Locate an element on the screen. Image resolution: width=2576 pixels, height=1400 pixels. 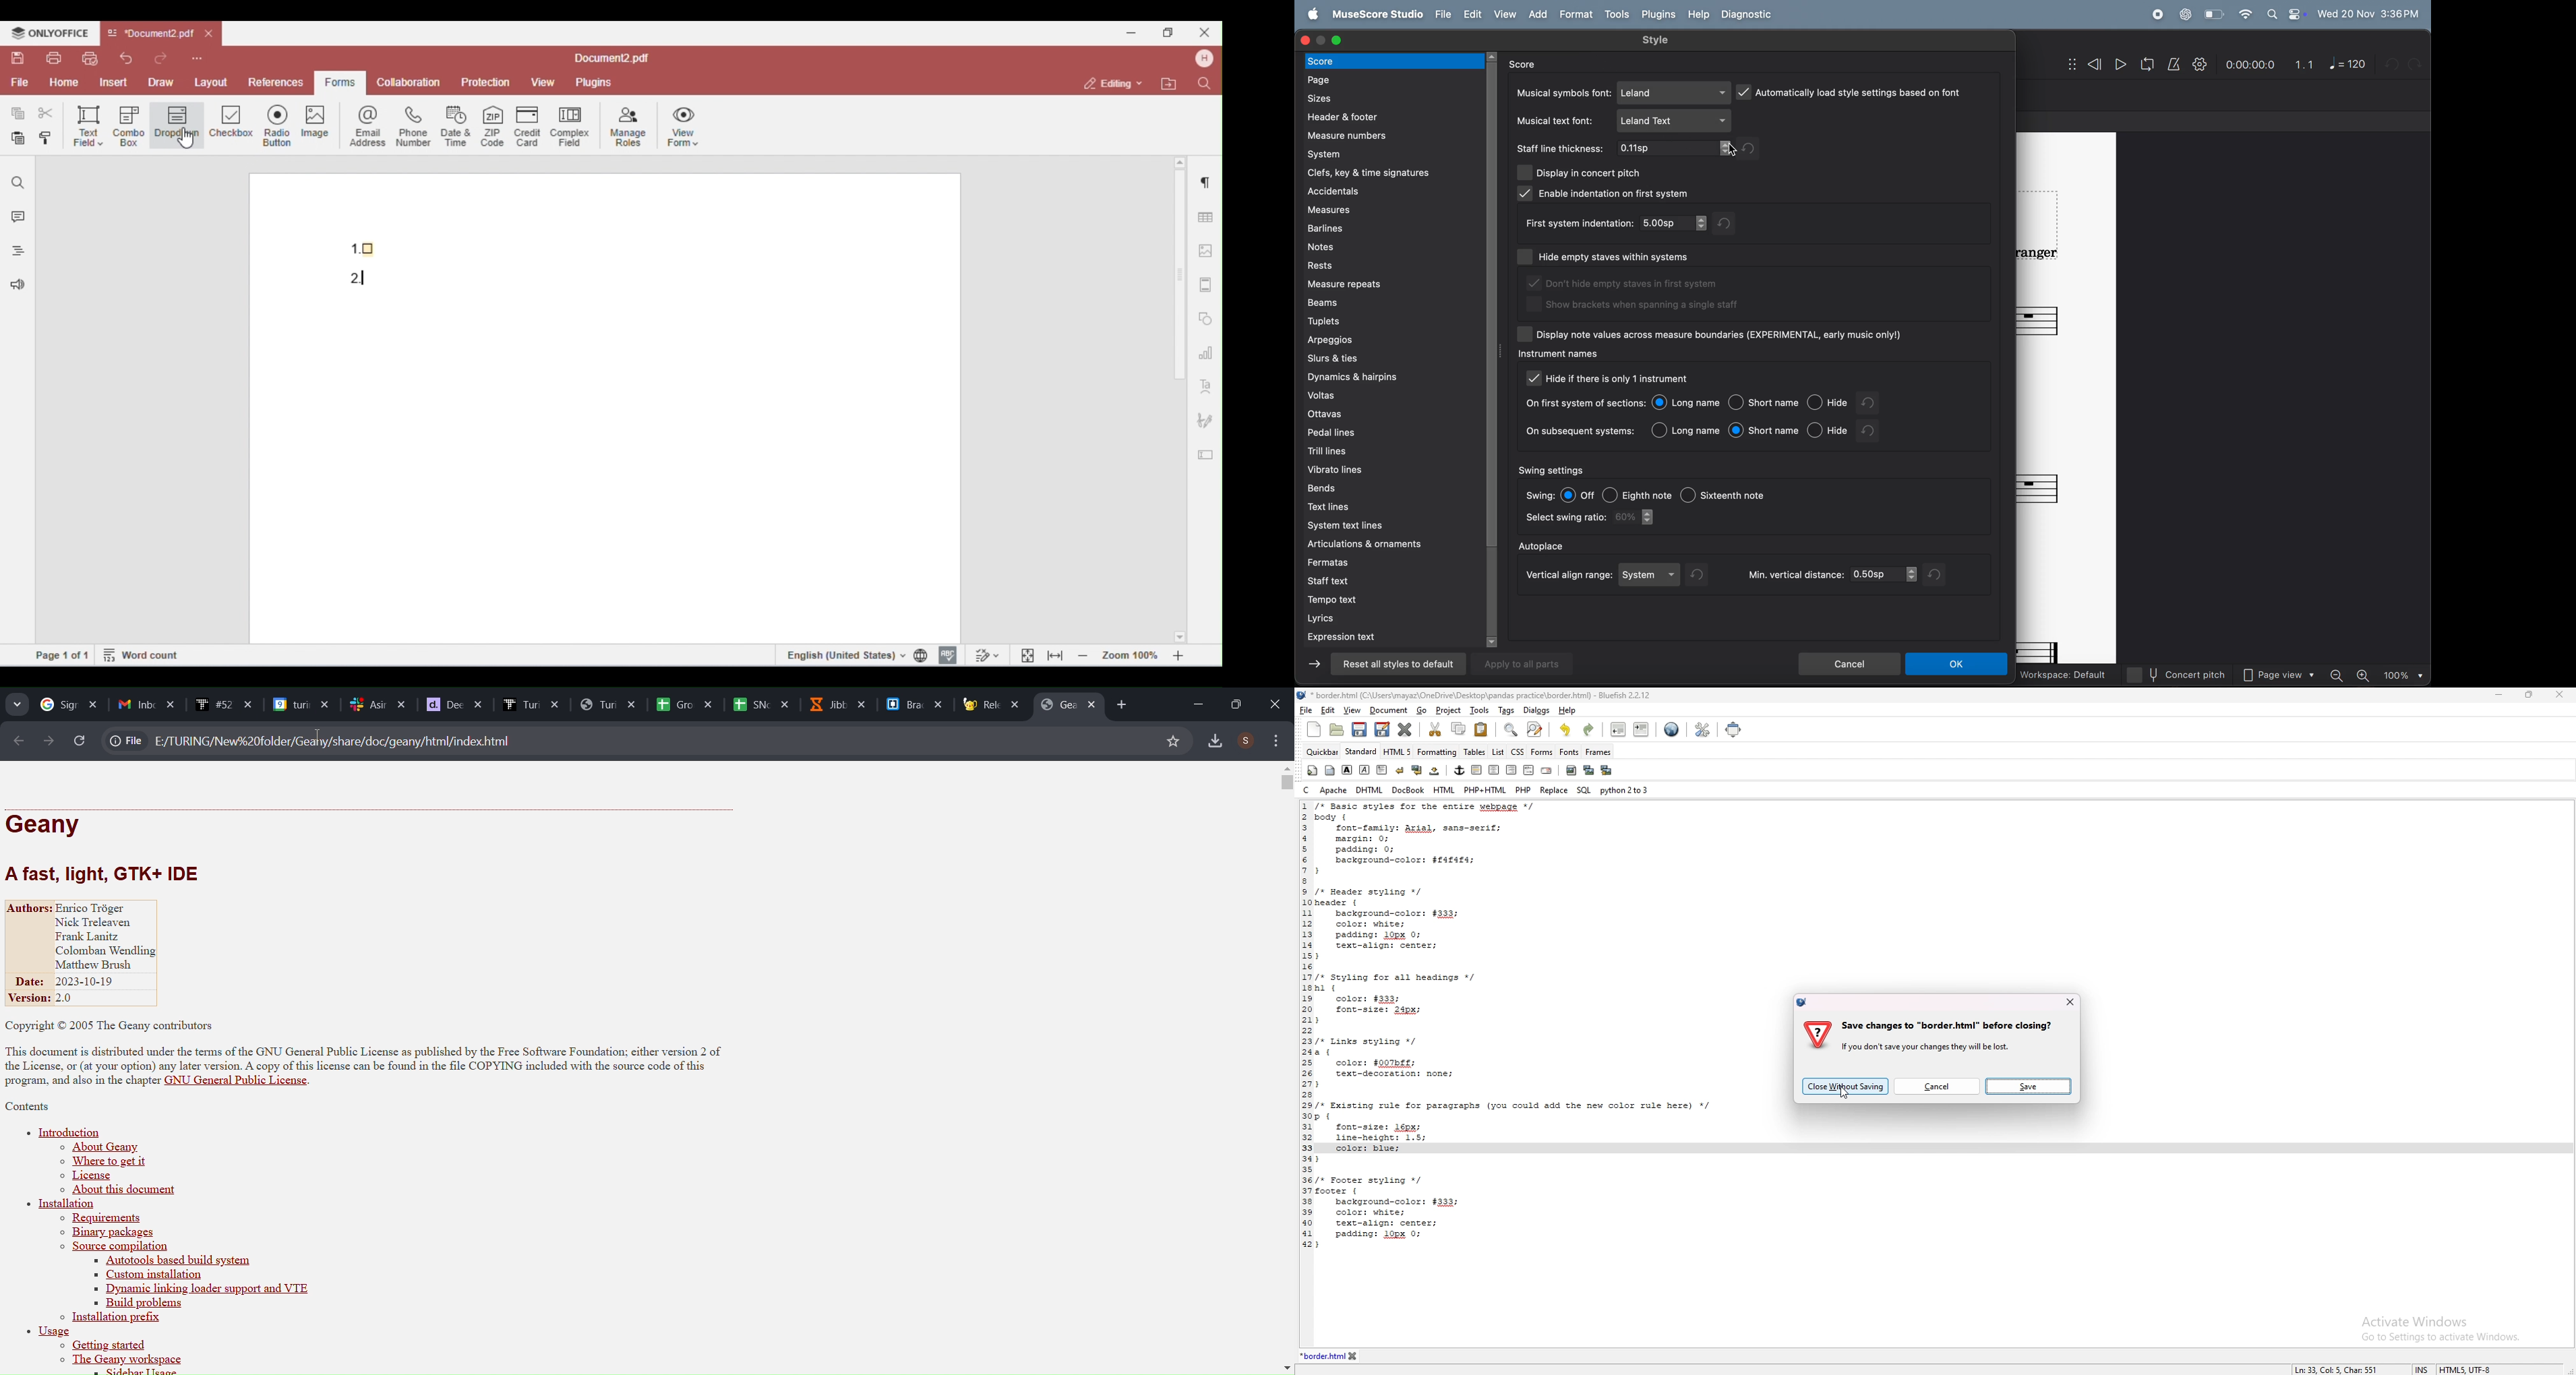
email is located at coordinates (1546, 771).